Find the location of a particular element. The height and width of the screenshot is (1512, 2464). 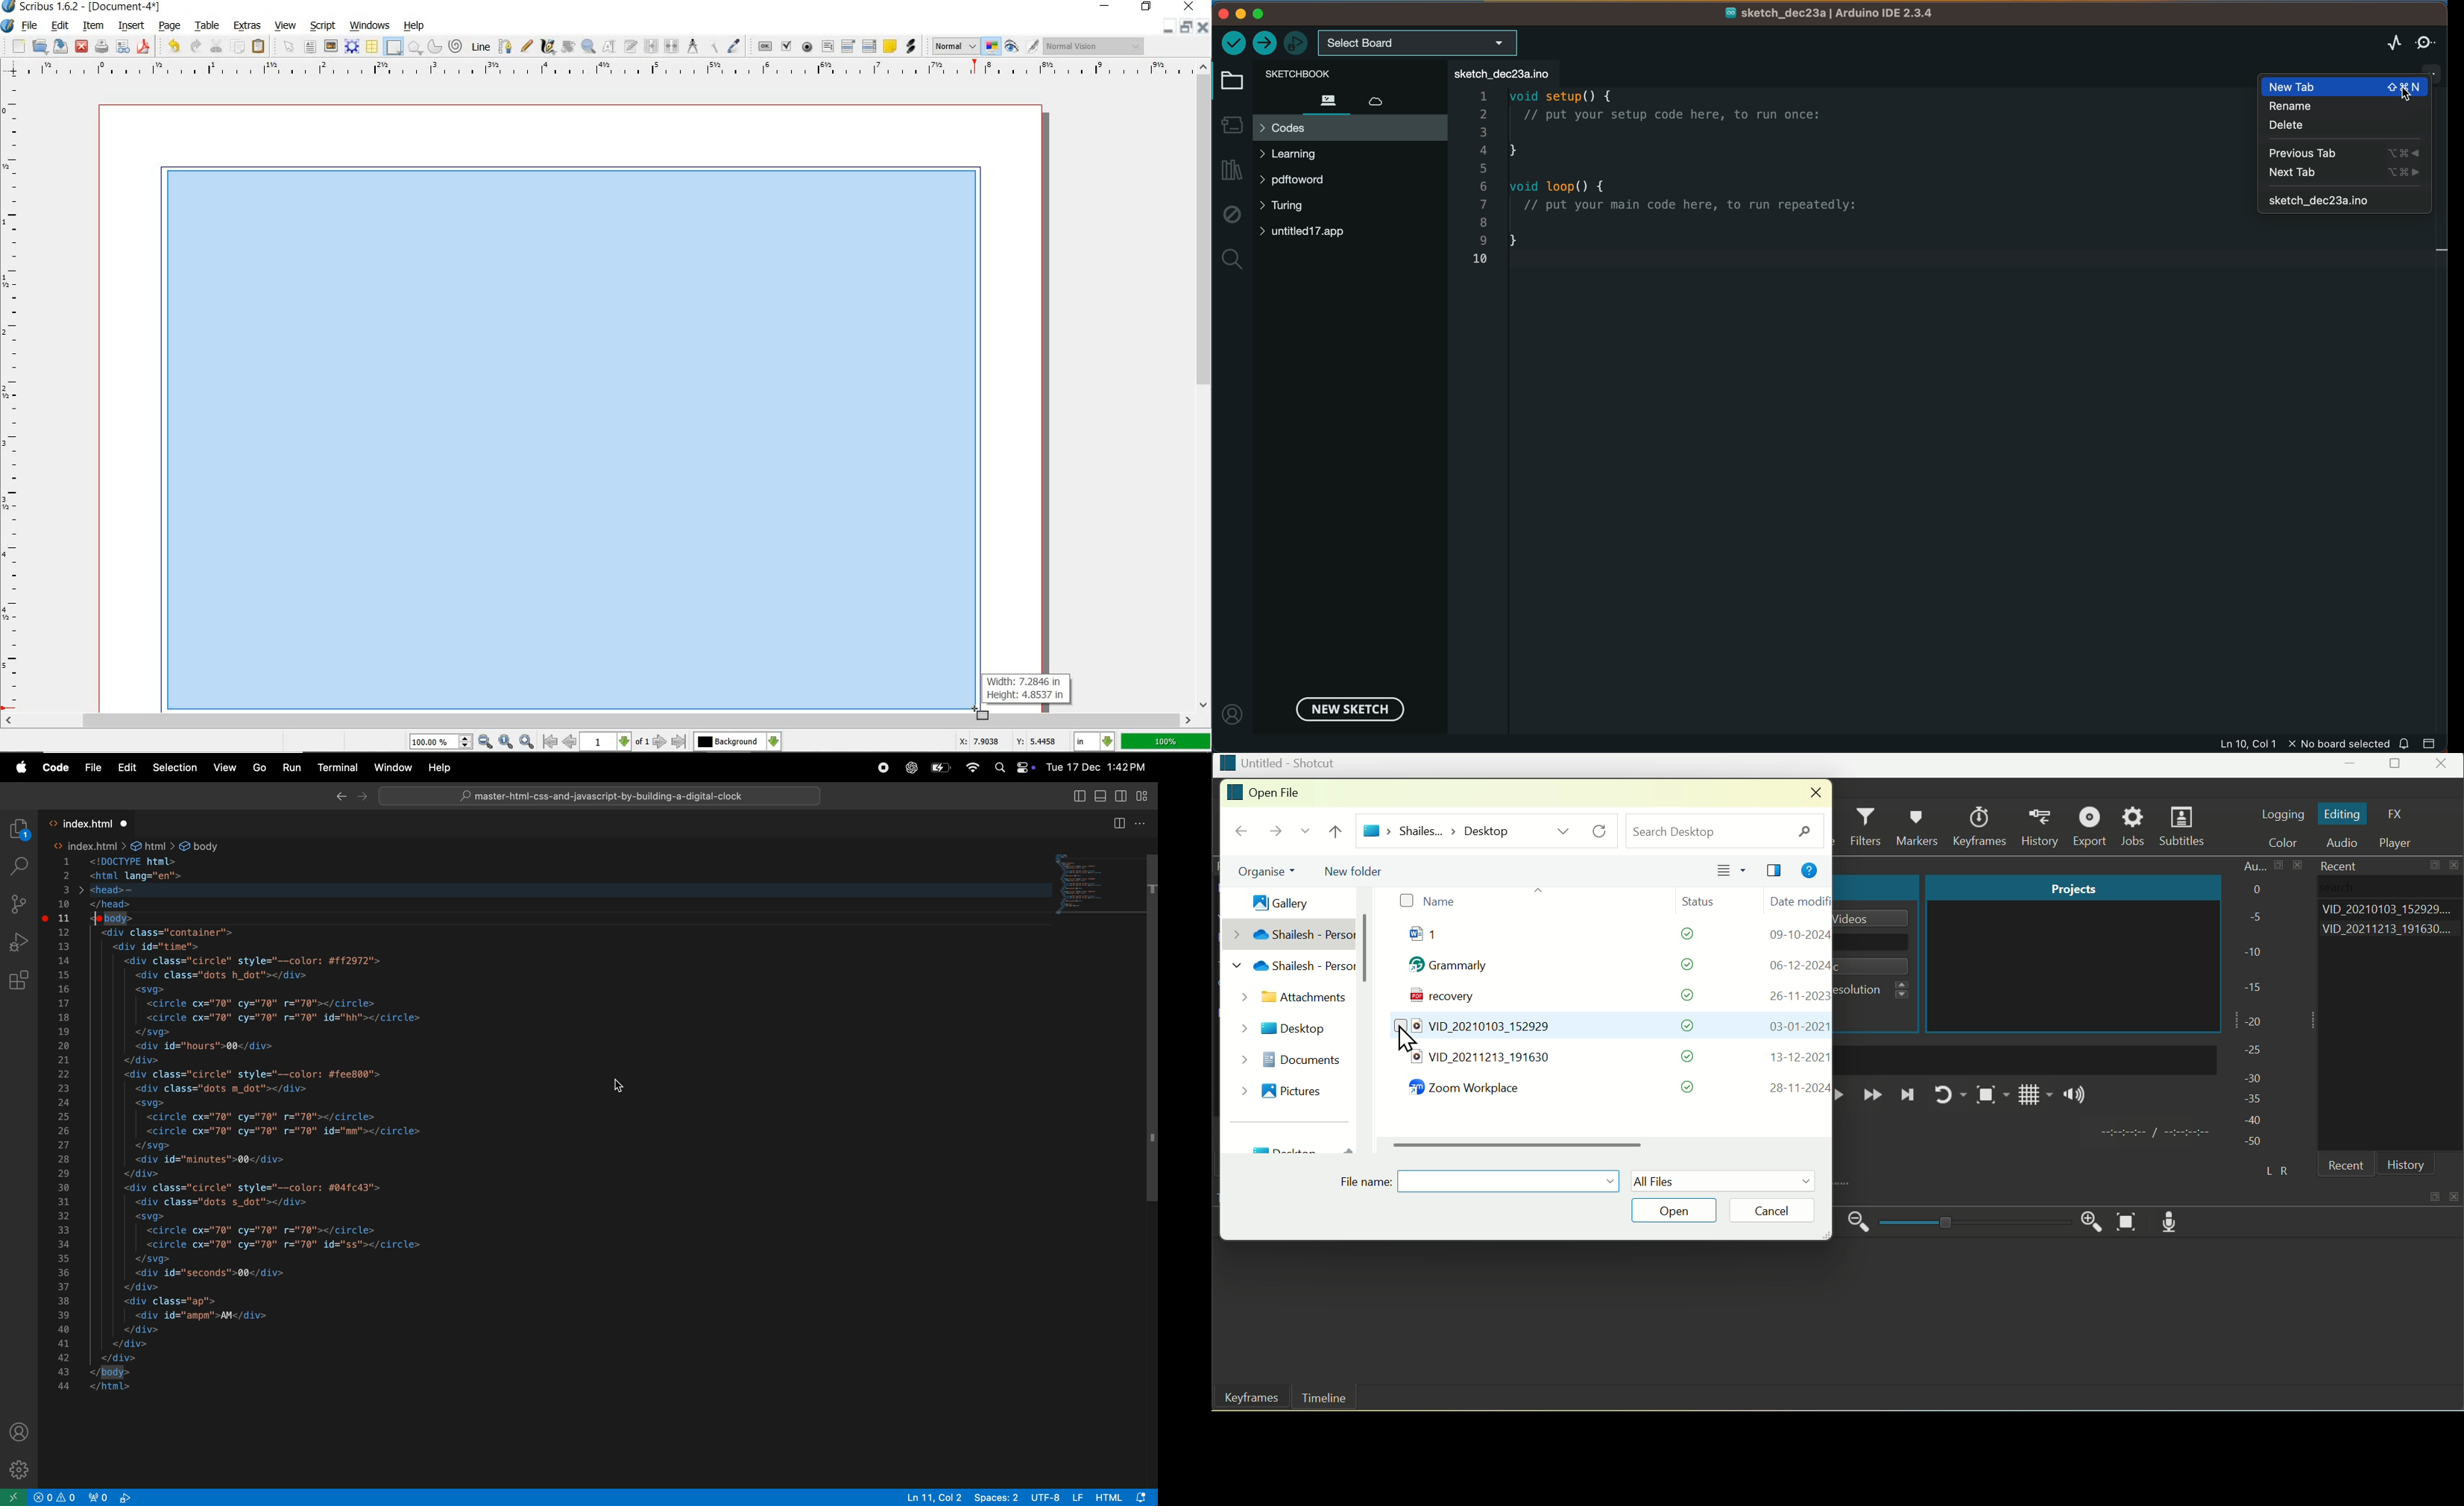

polygon is located at coordinates (415, 48).